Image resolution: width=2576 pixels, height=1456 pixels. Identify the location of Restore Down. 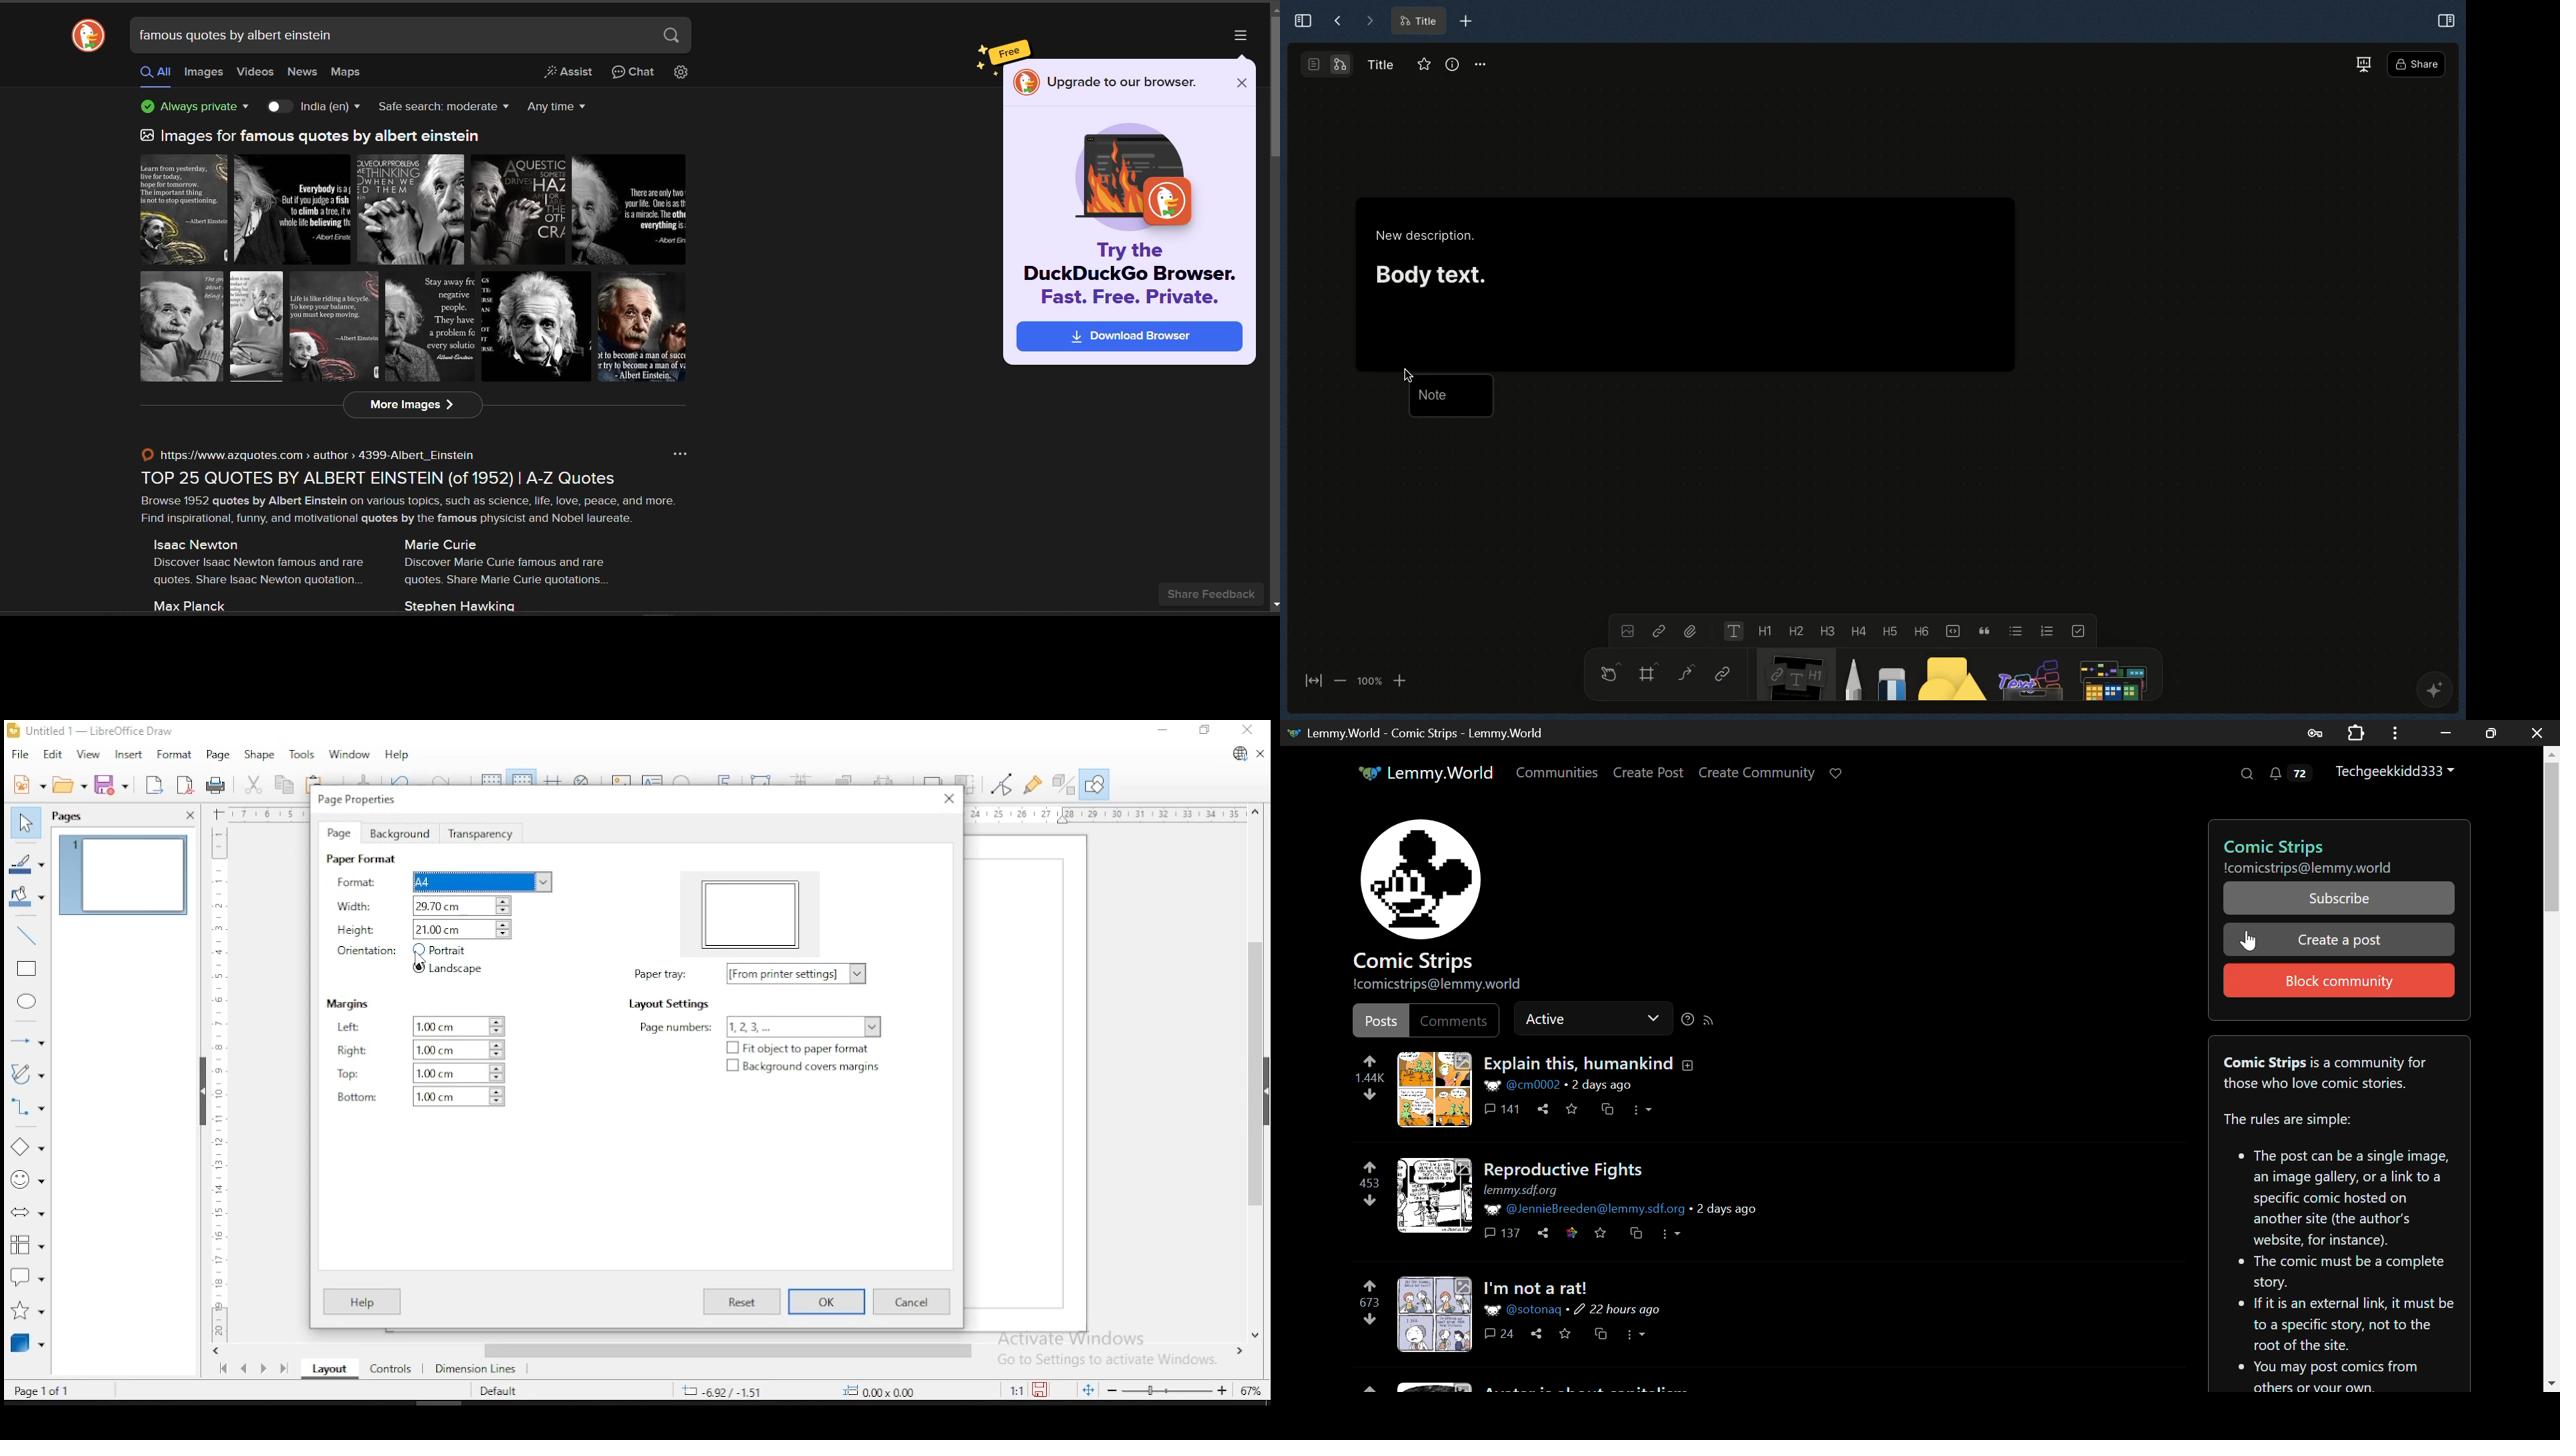
(2447, 731).